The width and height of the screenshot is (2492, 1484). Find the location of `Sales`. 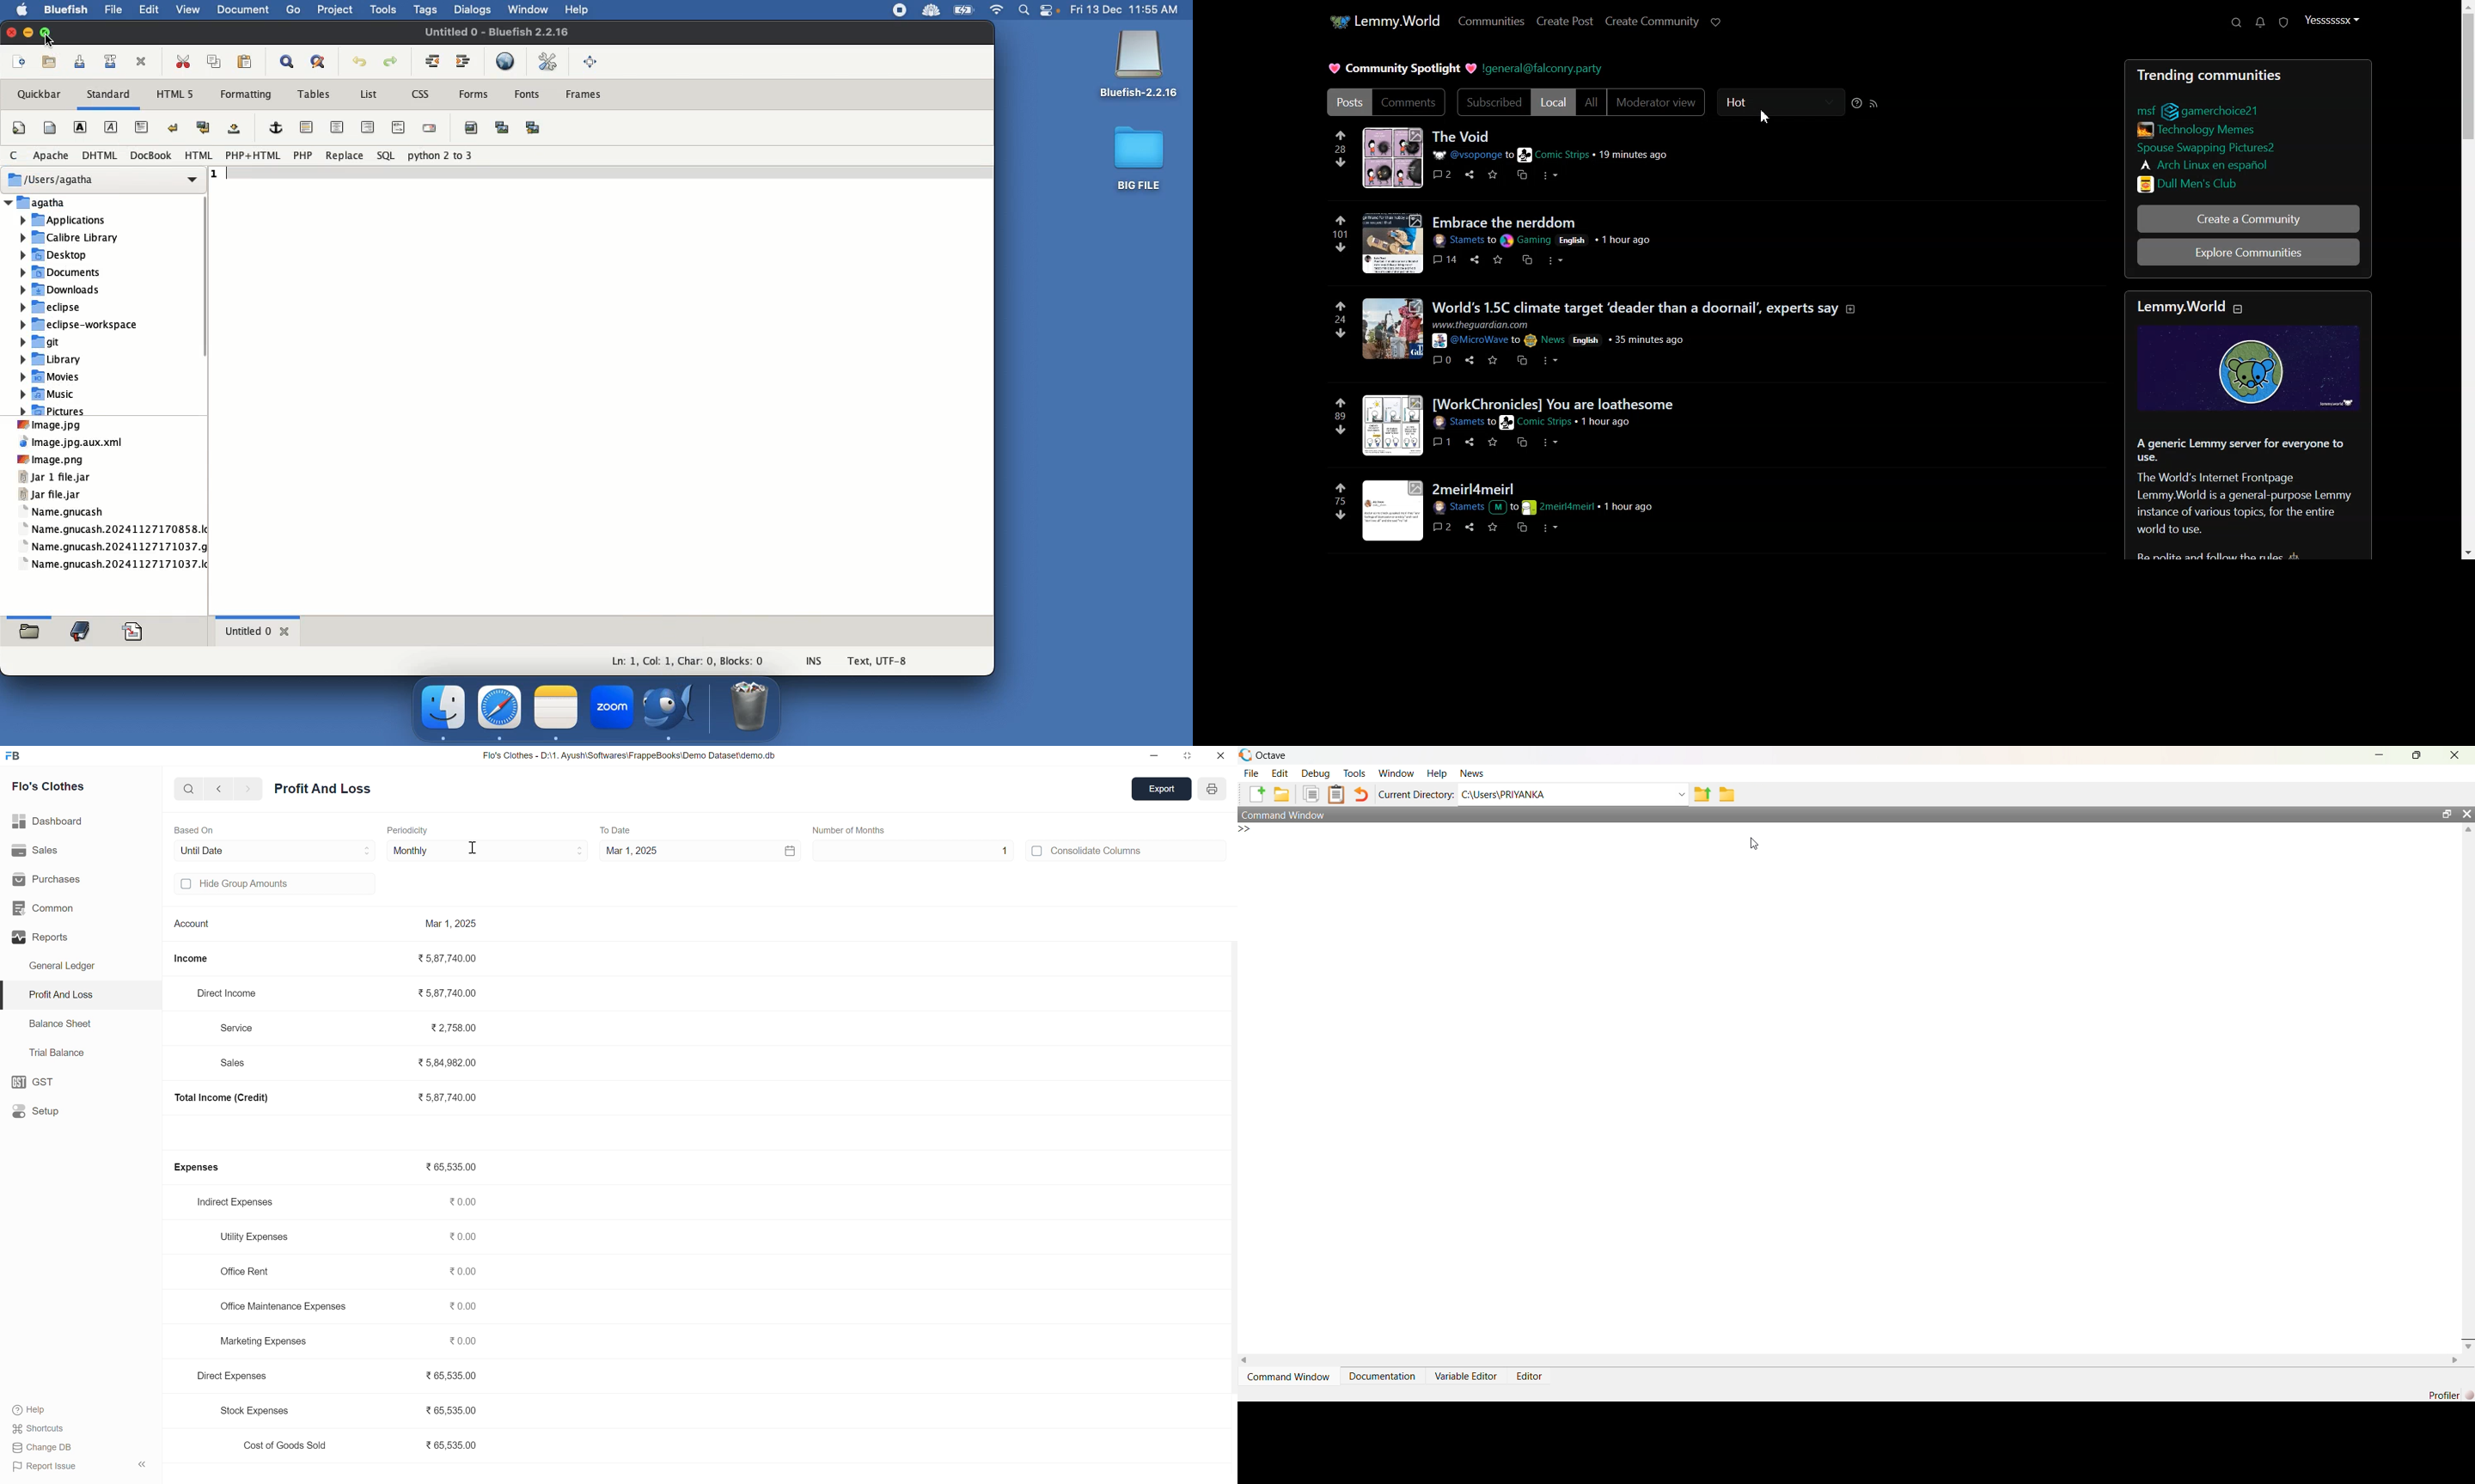

Sales is located at coordinates (34, 852).